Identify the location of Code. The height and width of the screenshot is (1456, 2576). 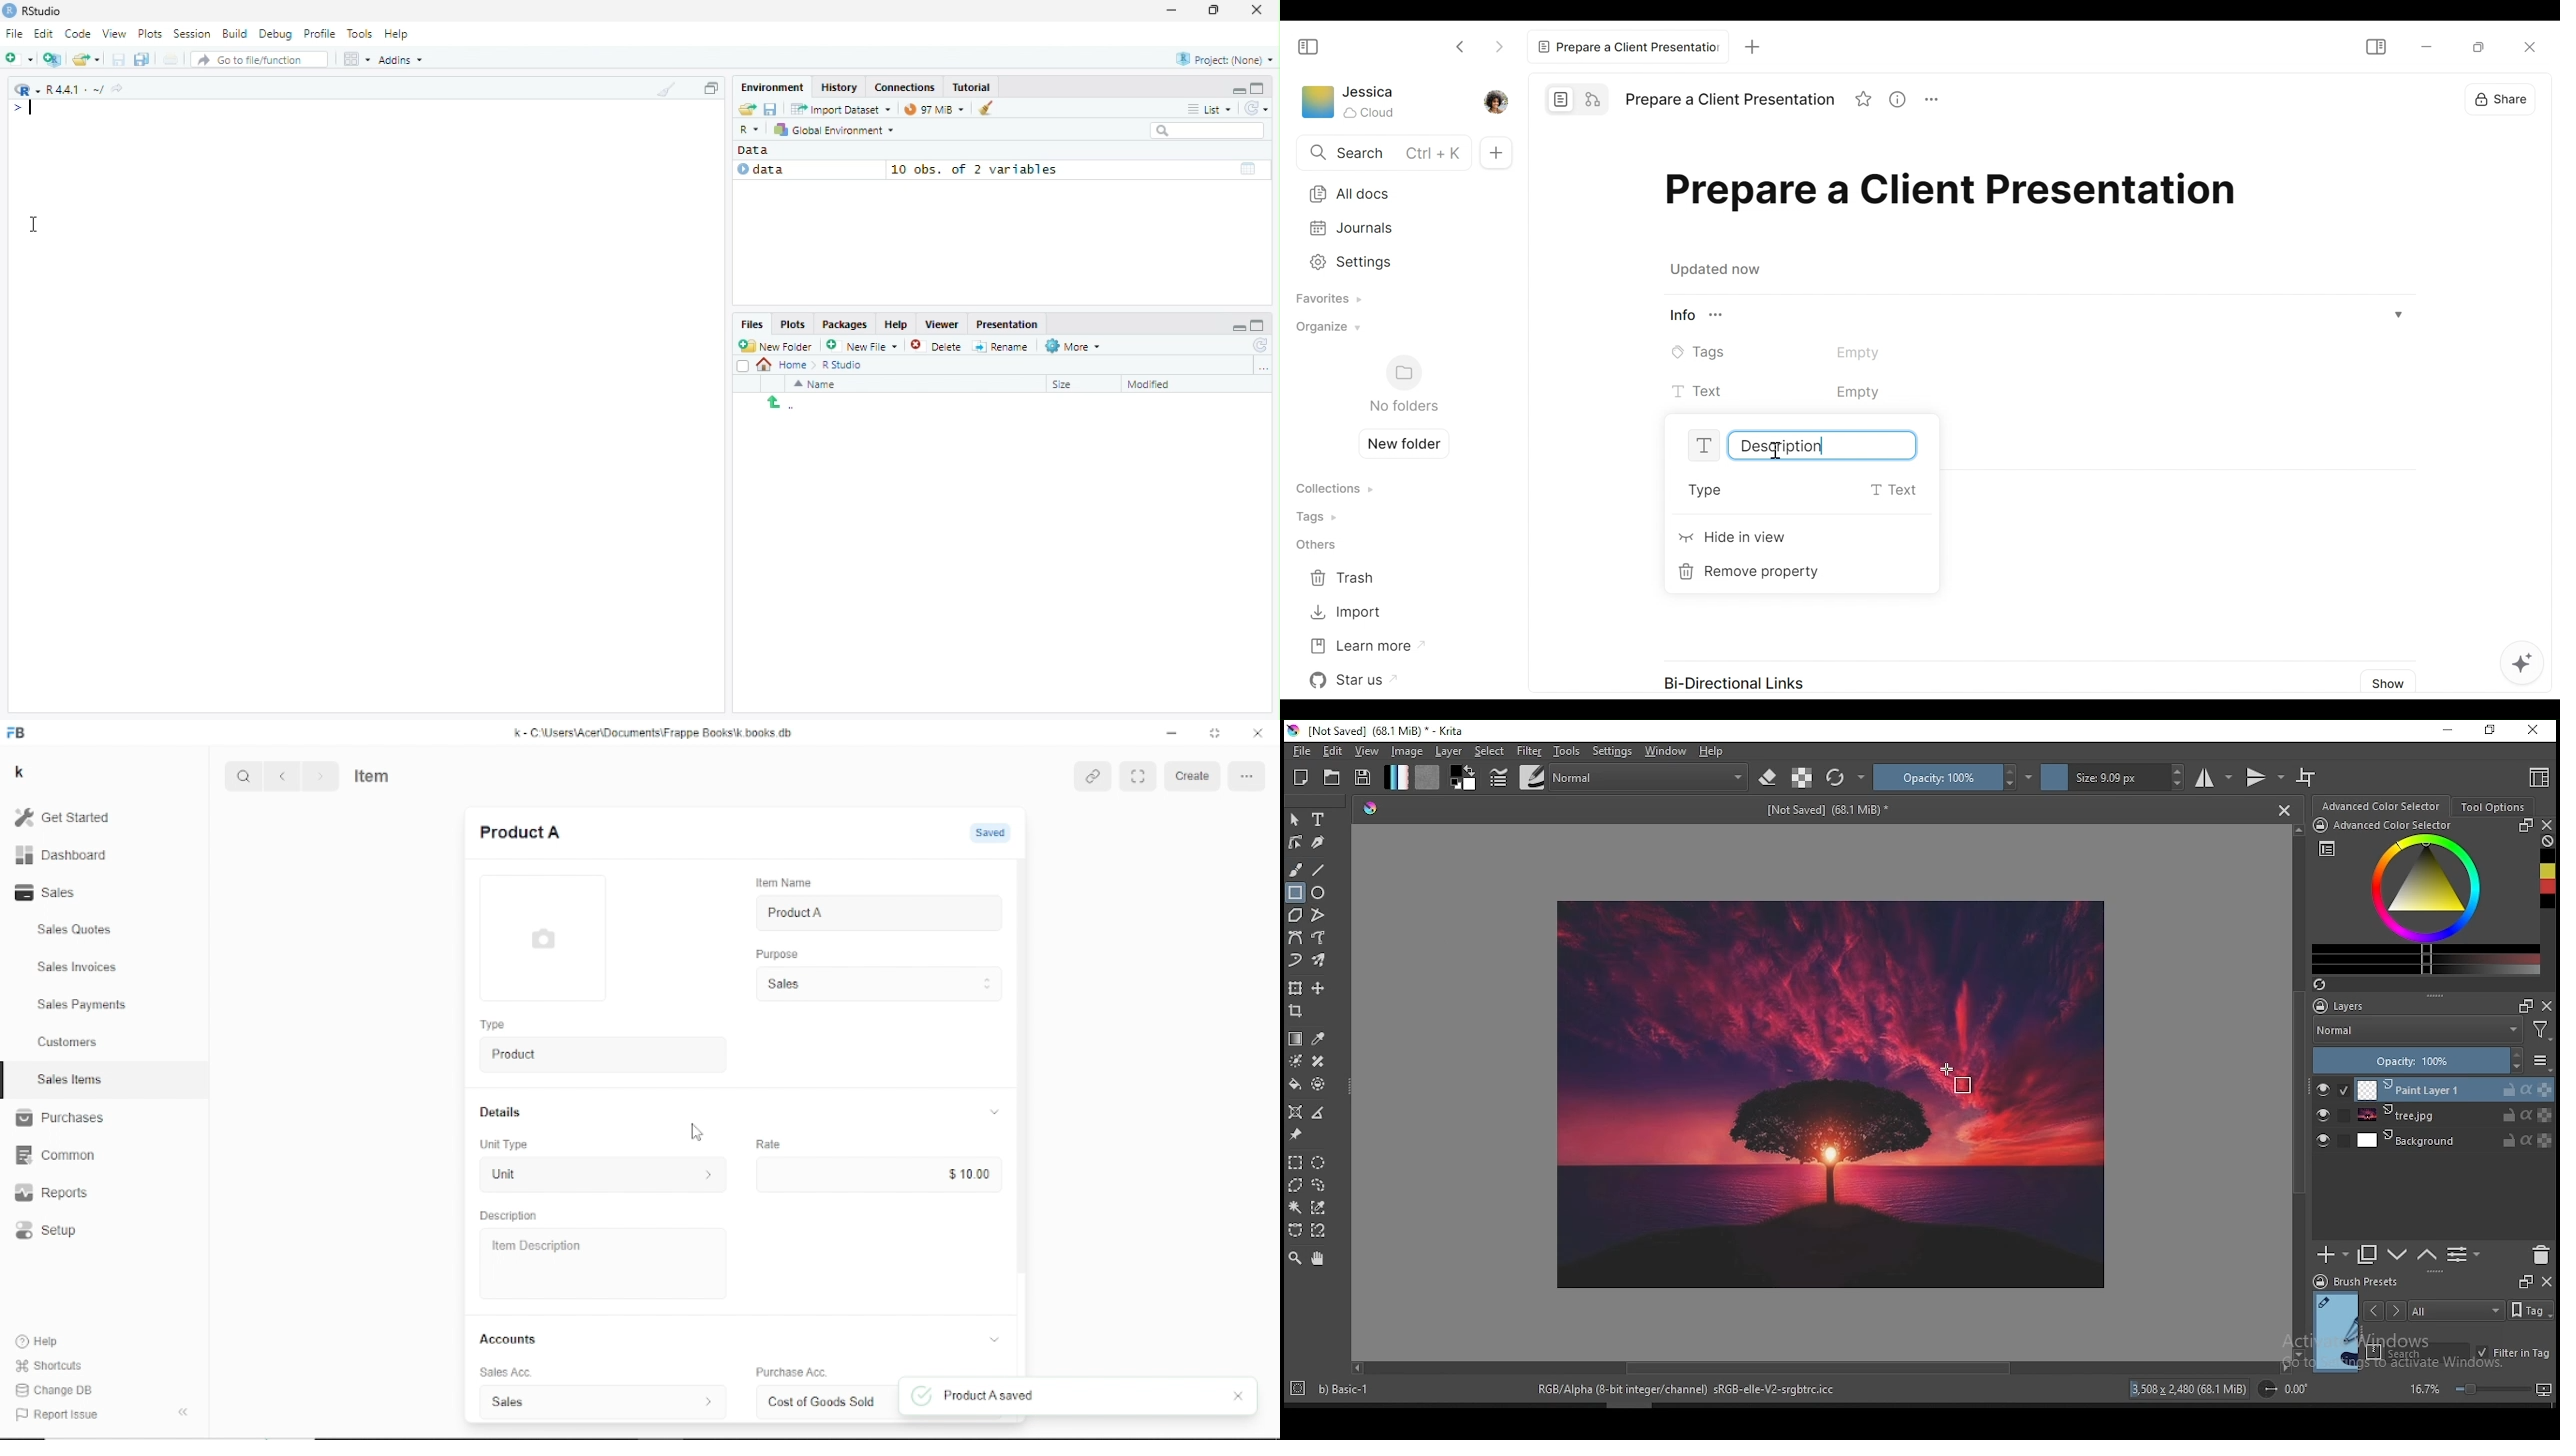
(80, 34).